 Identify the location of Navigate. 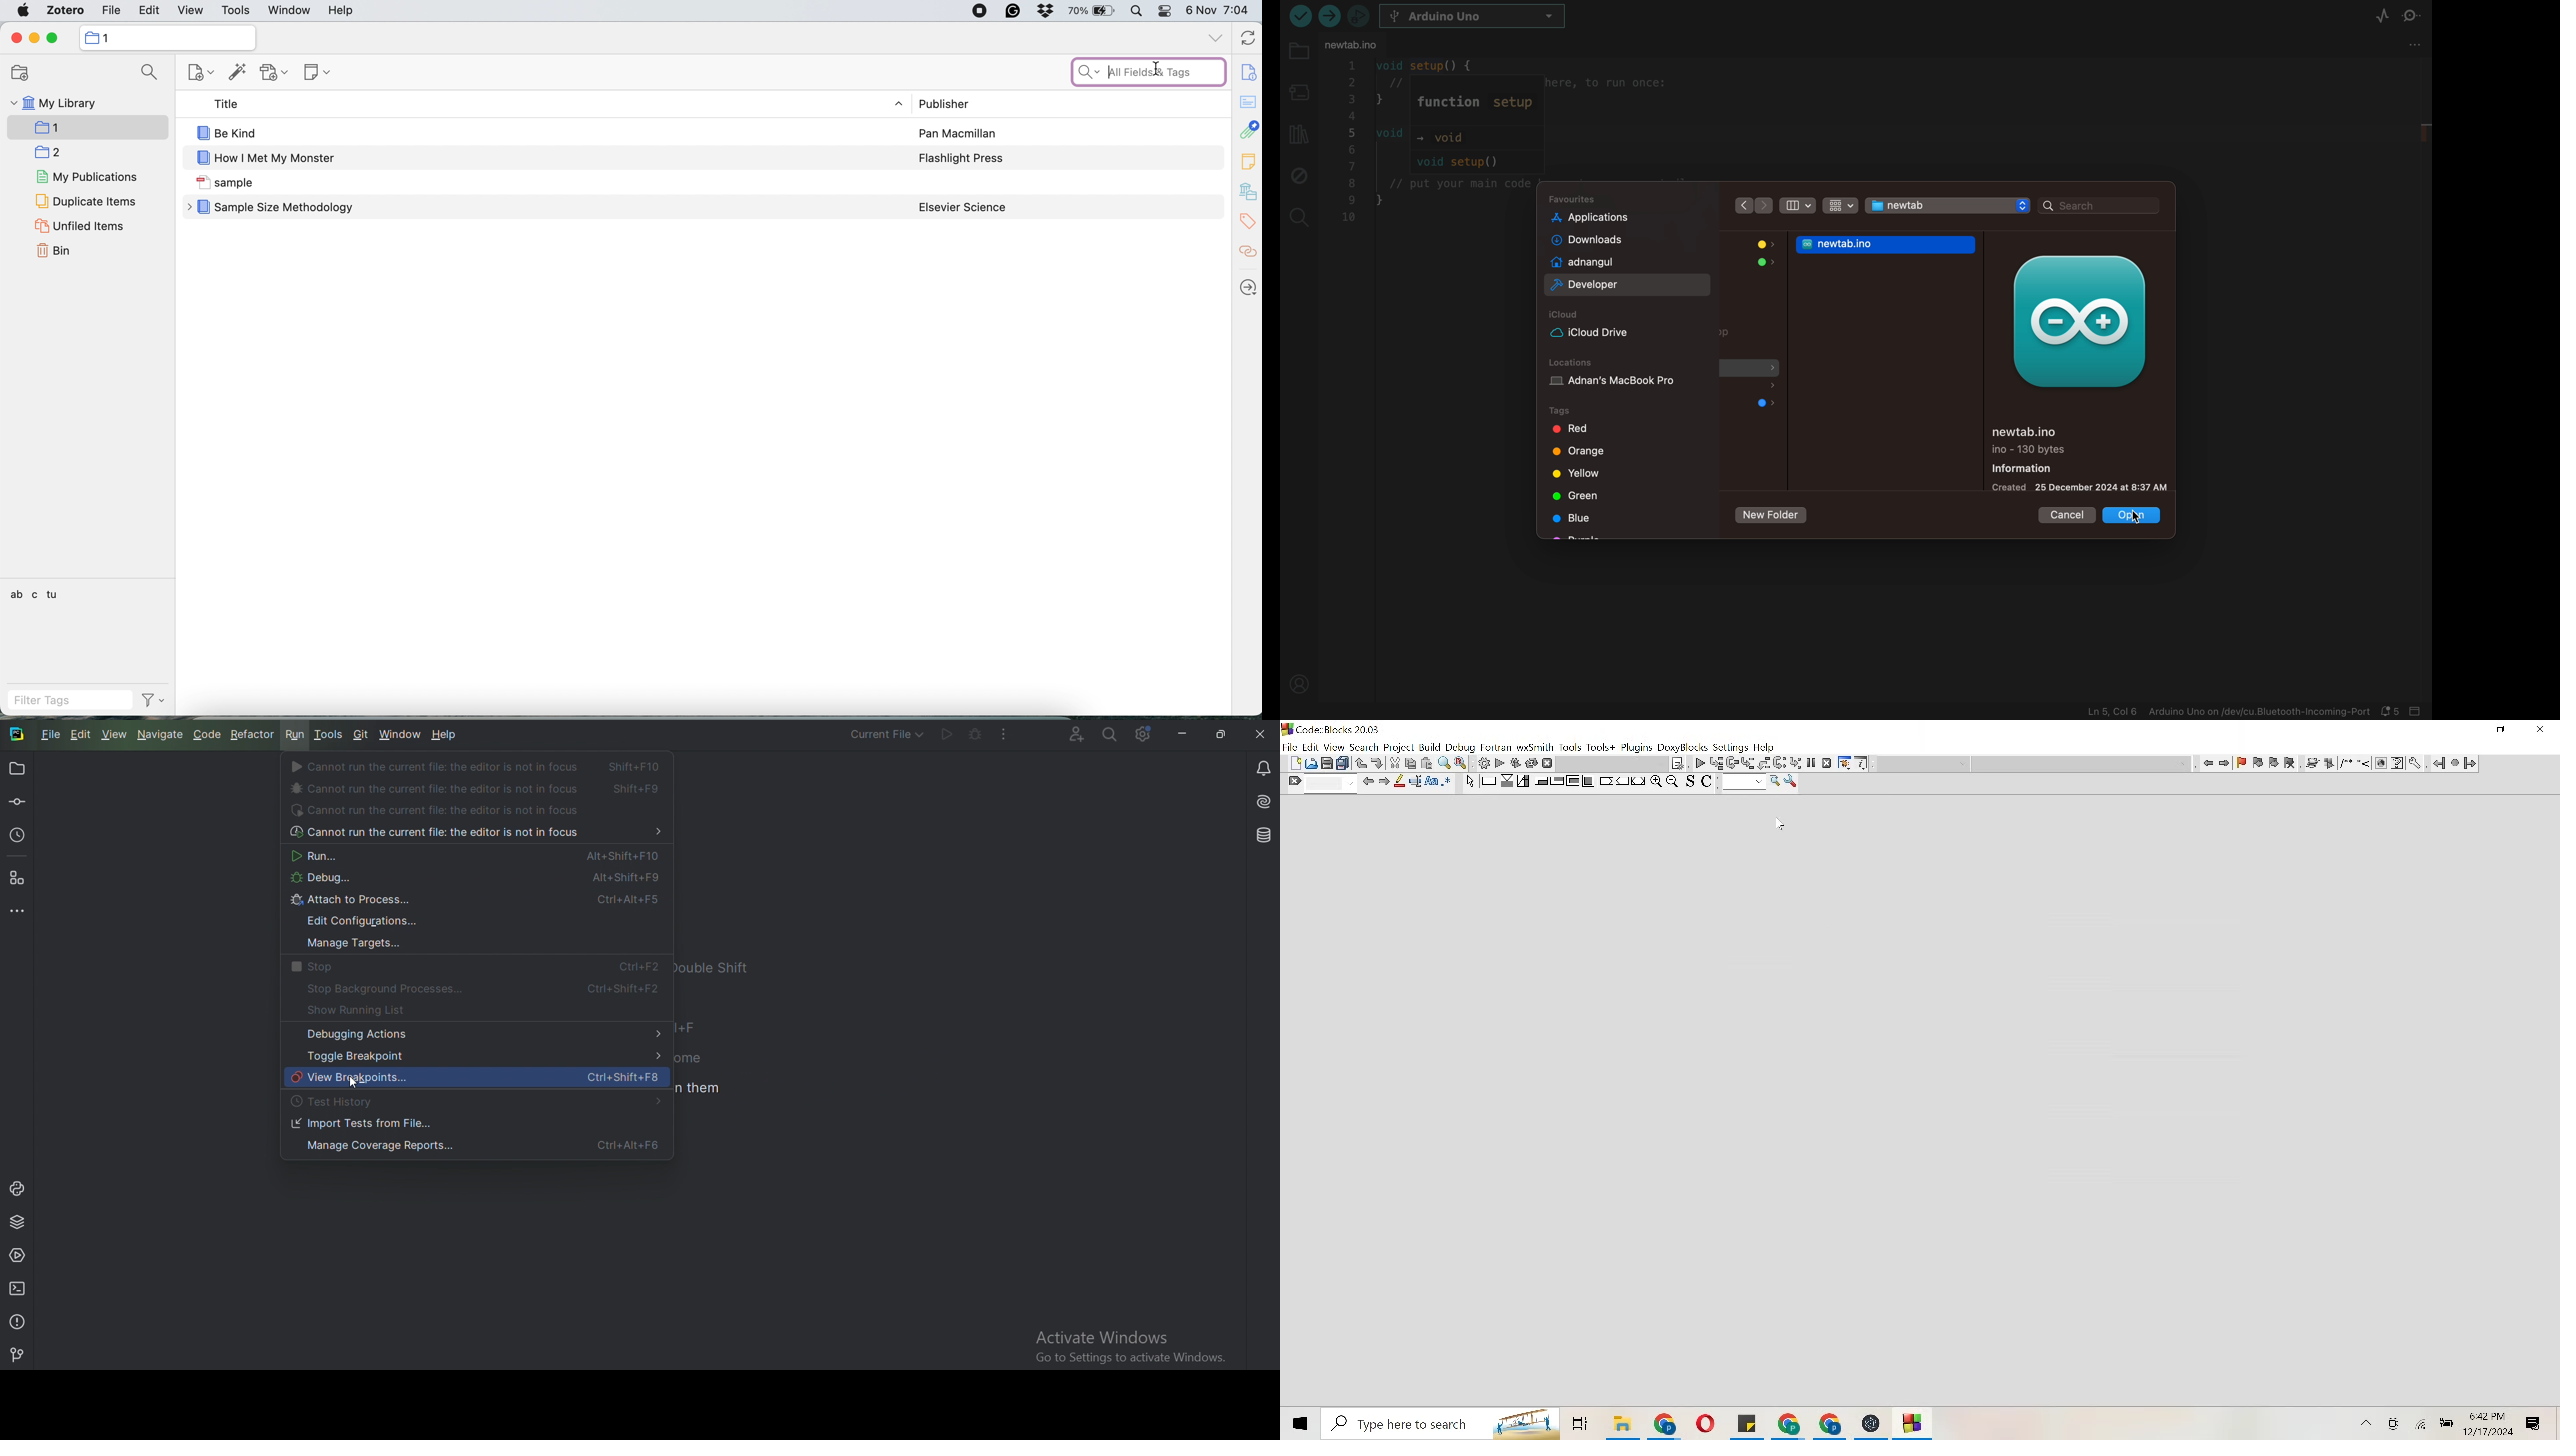
(162, 735).